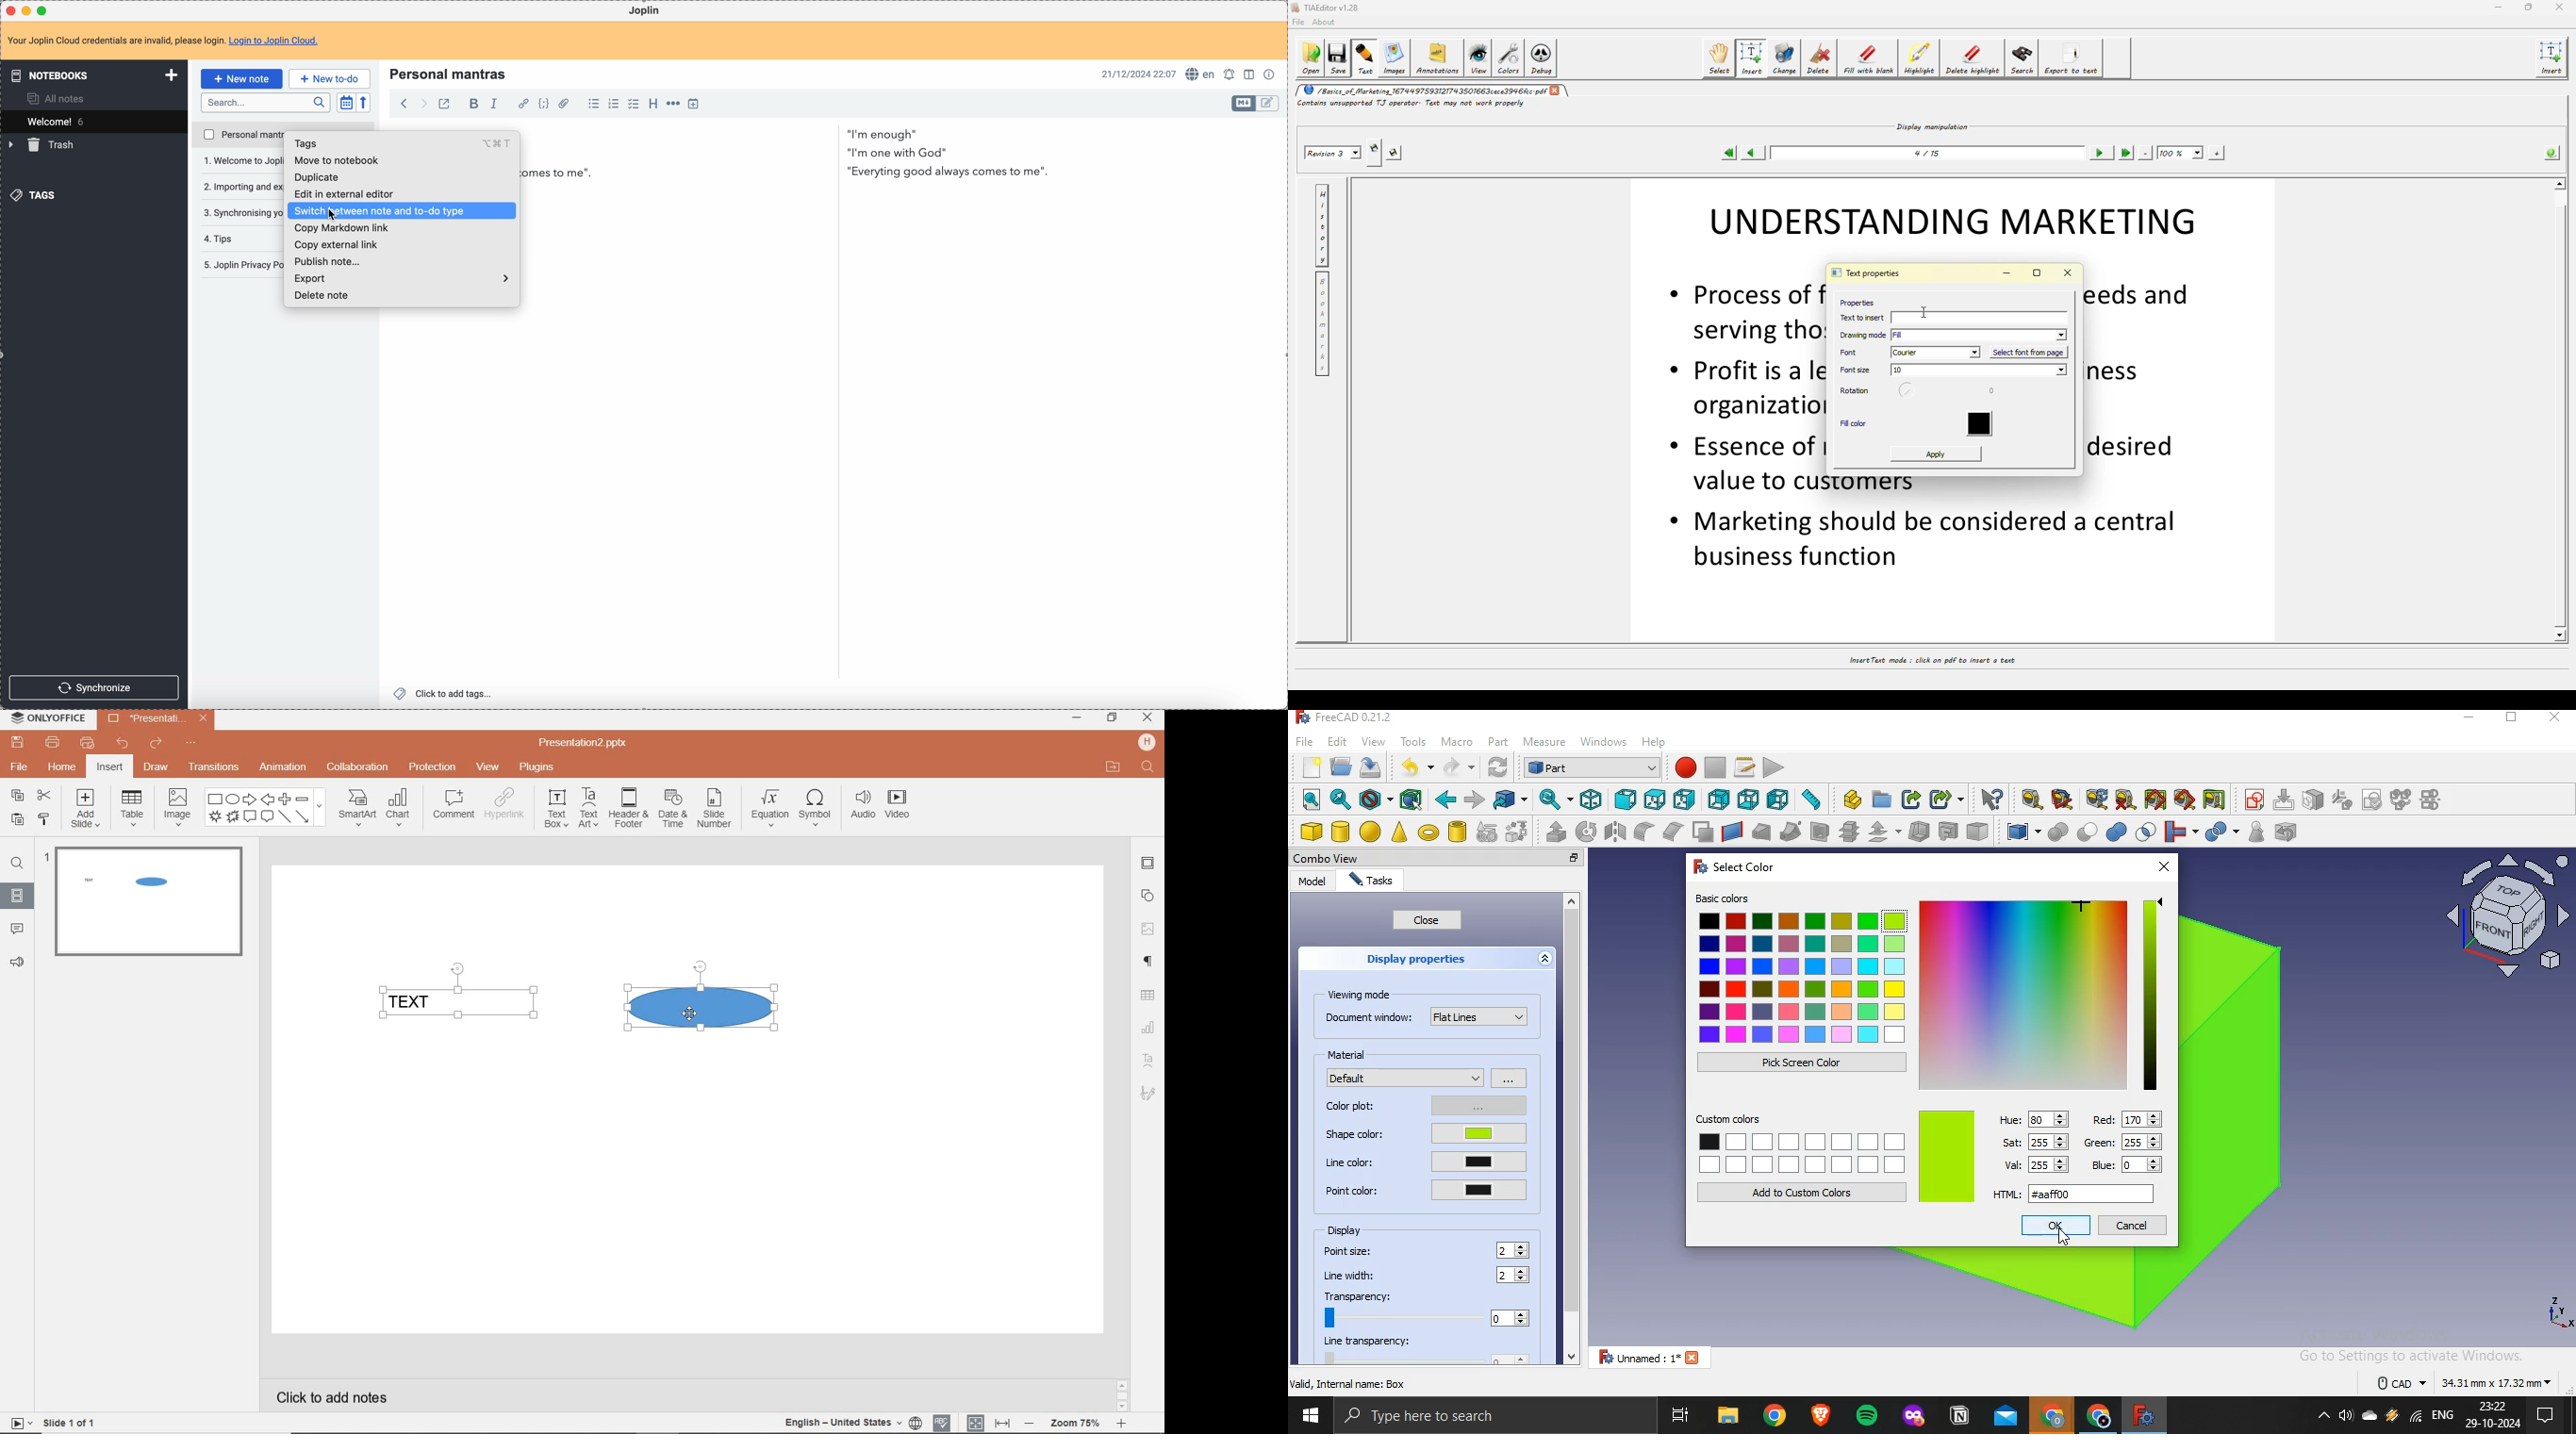  Describe the element at coordinates (1137, 74) in the screenshot. I see `date and hour` at that location.